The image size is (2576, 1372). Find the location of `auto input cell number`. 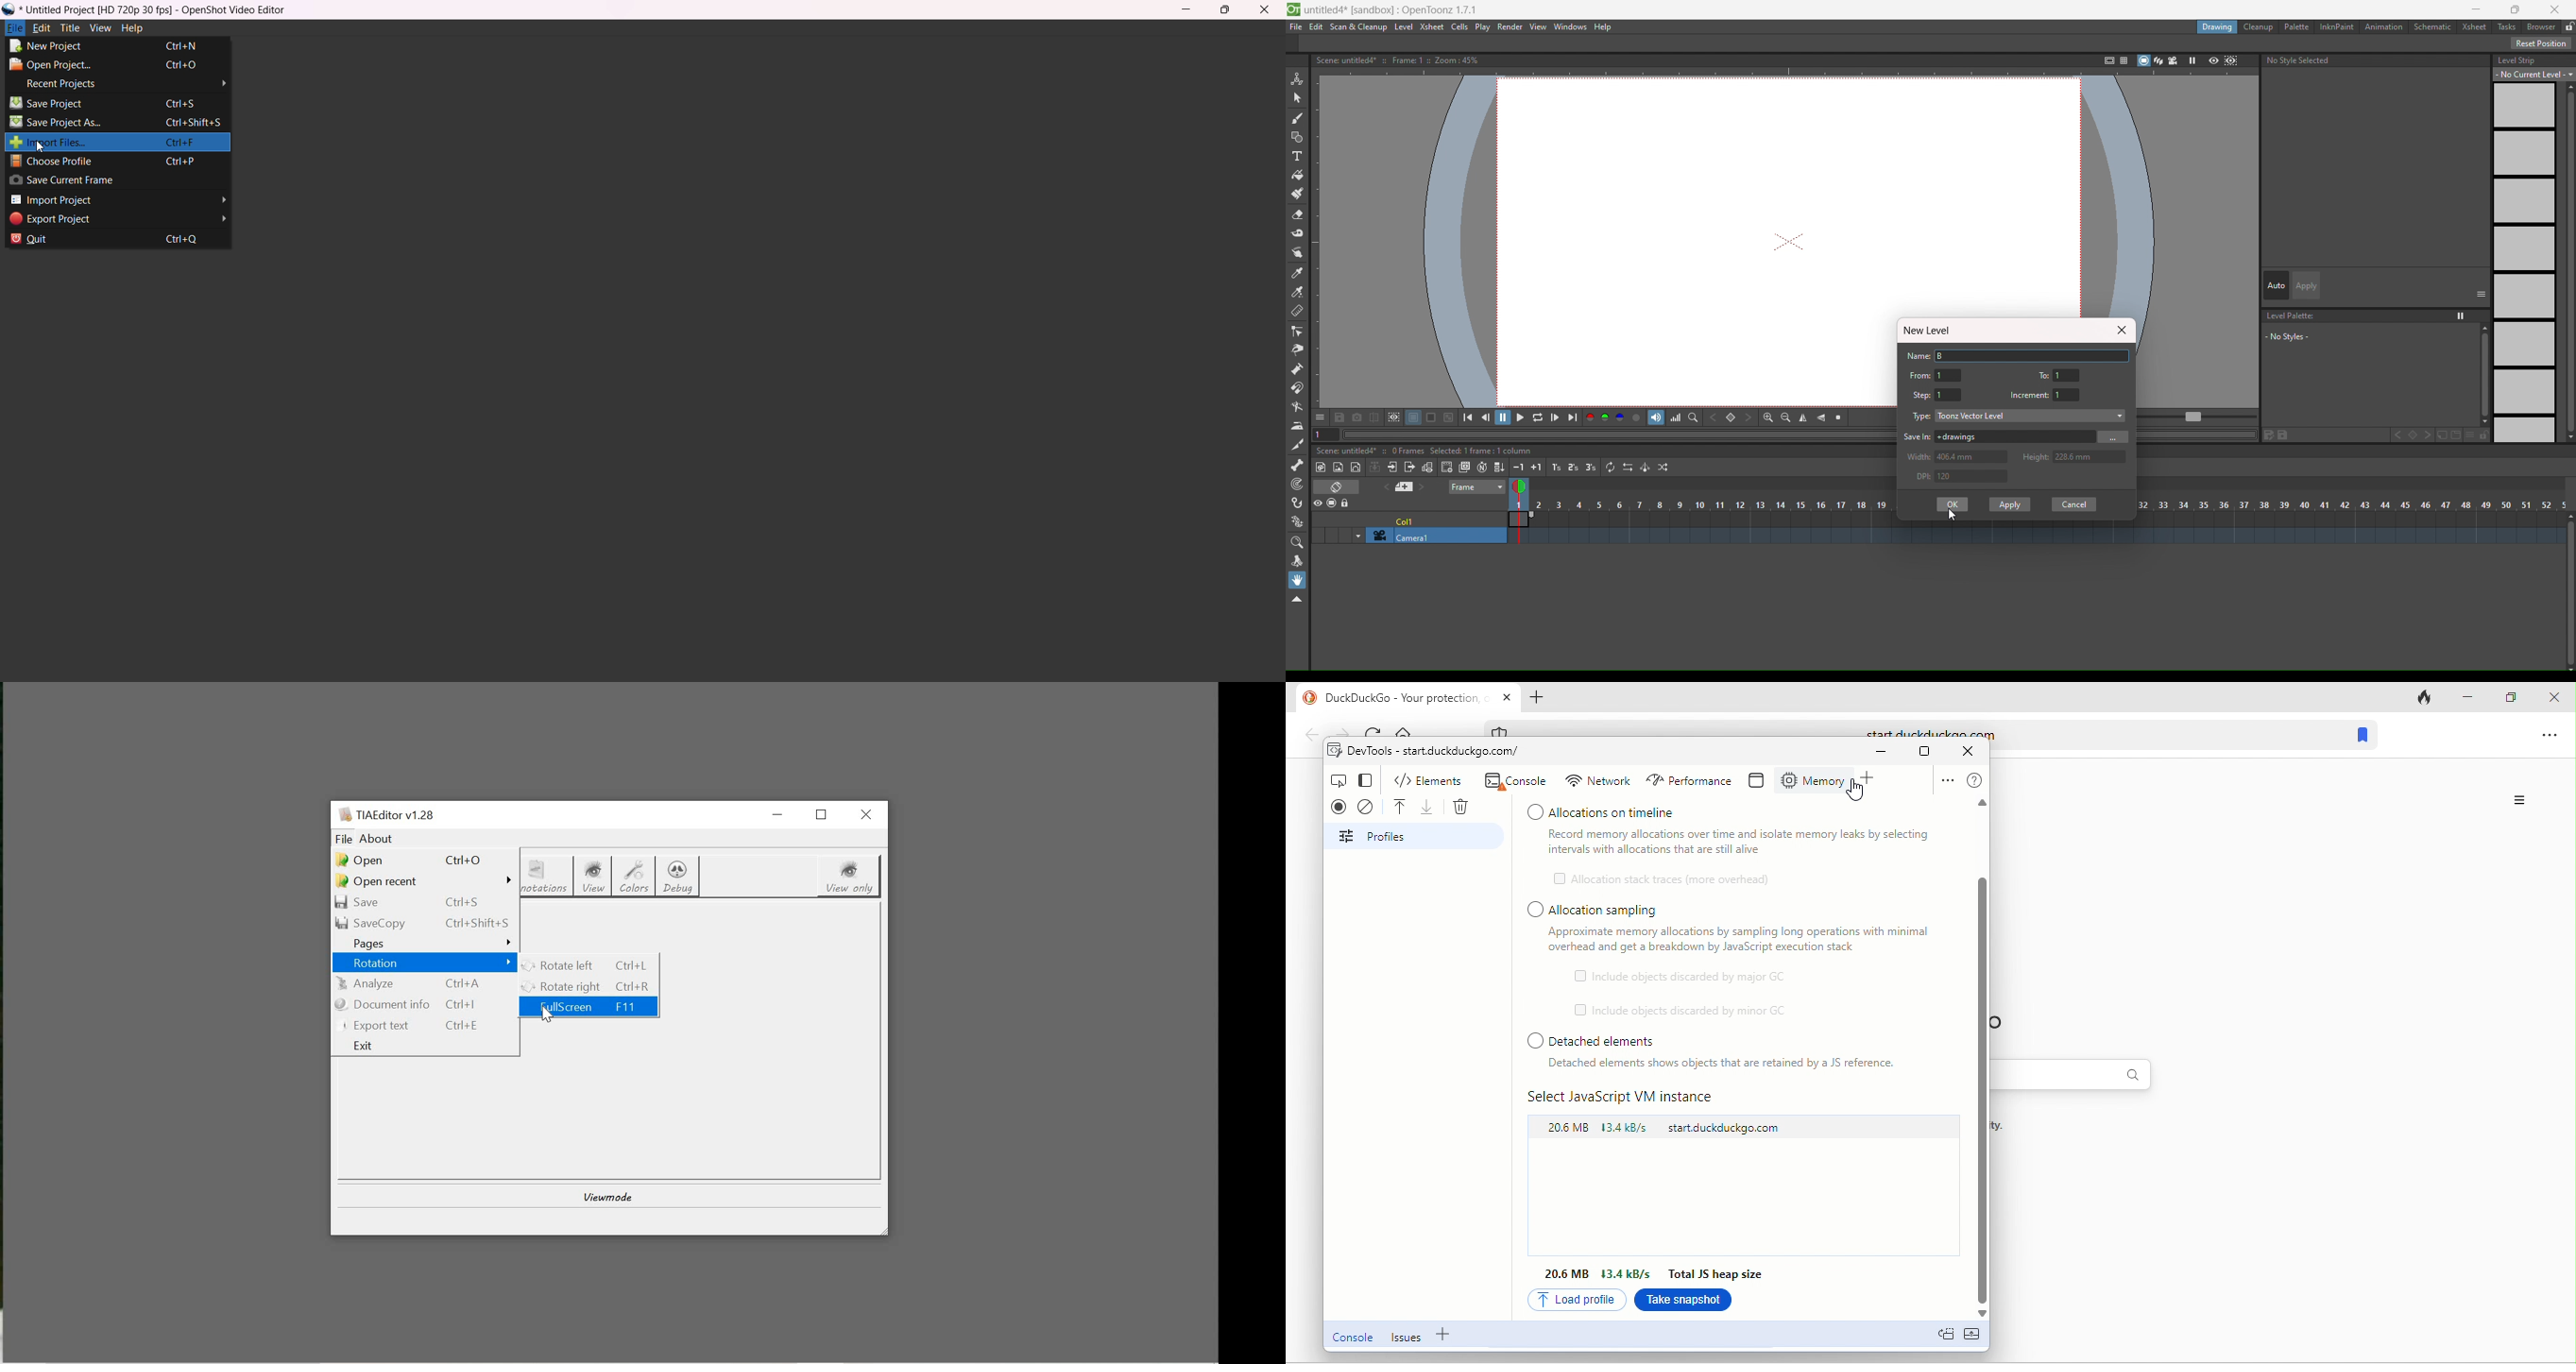

auto input cell number is located at coordinates (1482, 466).